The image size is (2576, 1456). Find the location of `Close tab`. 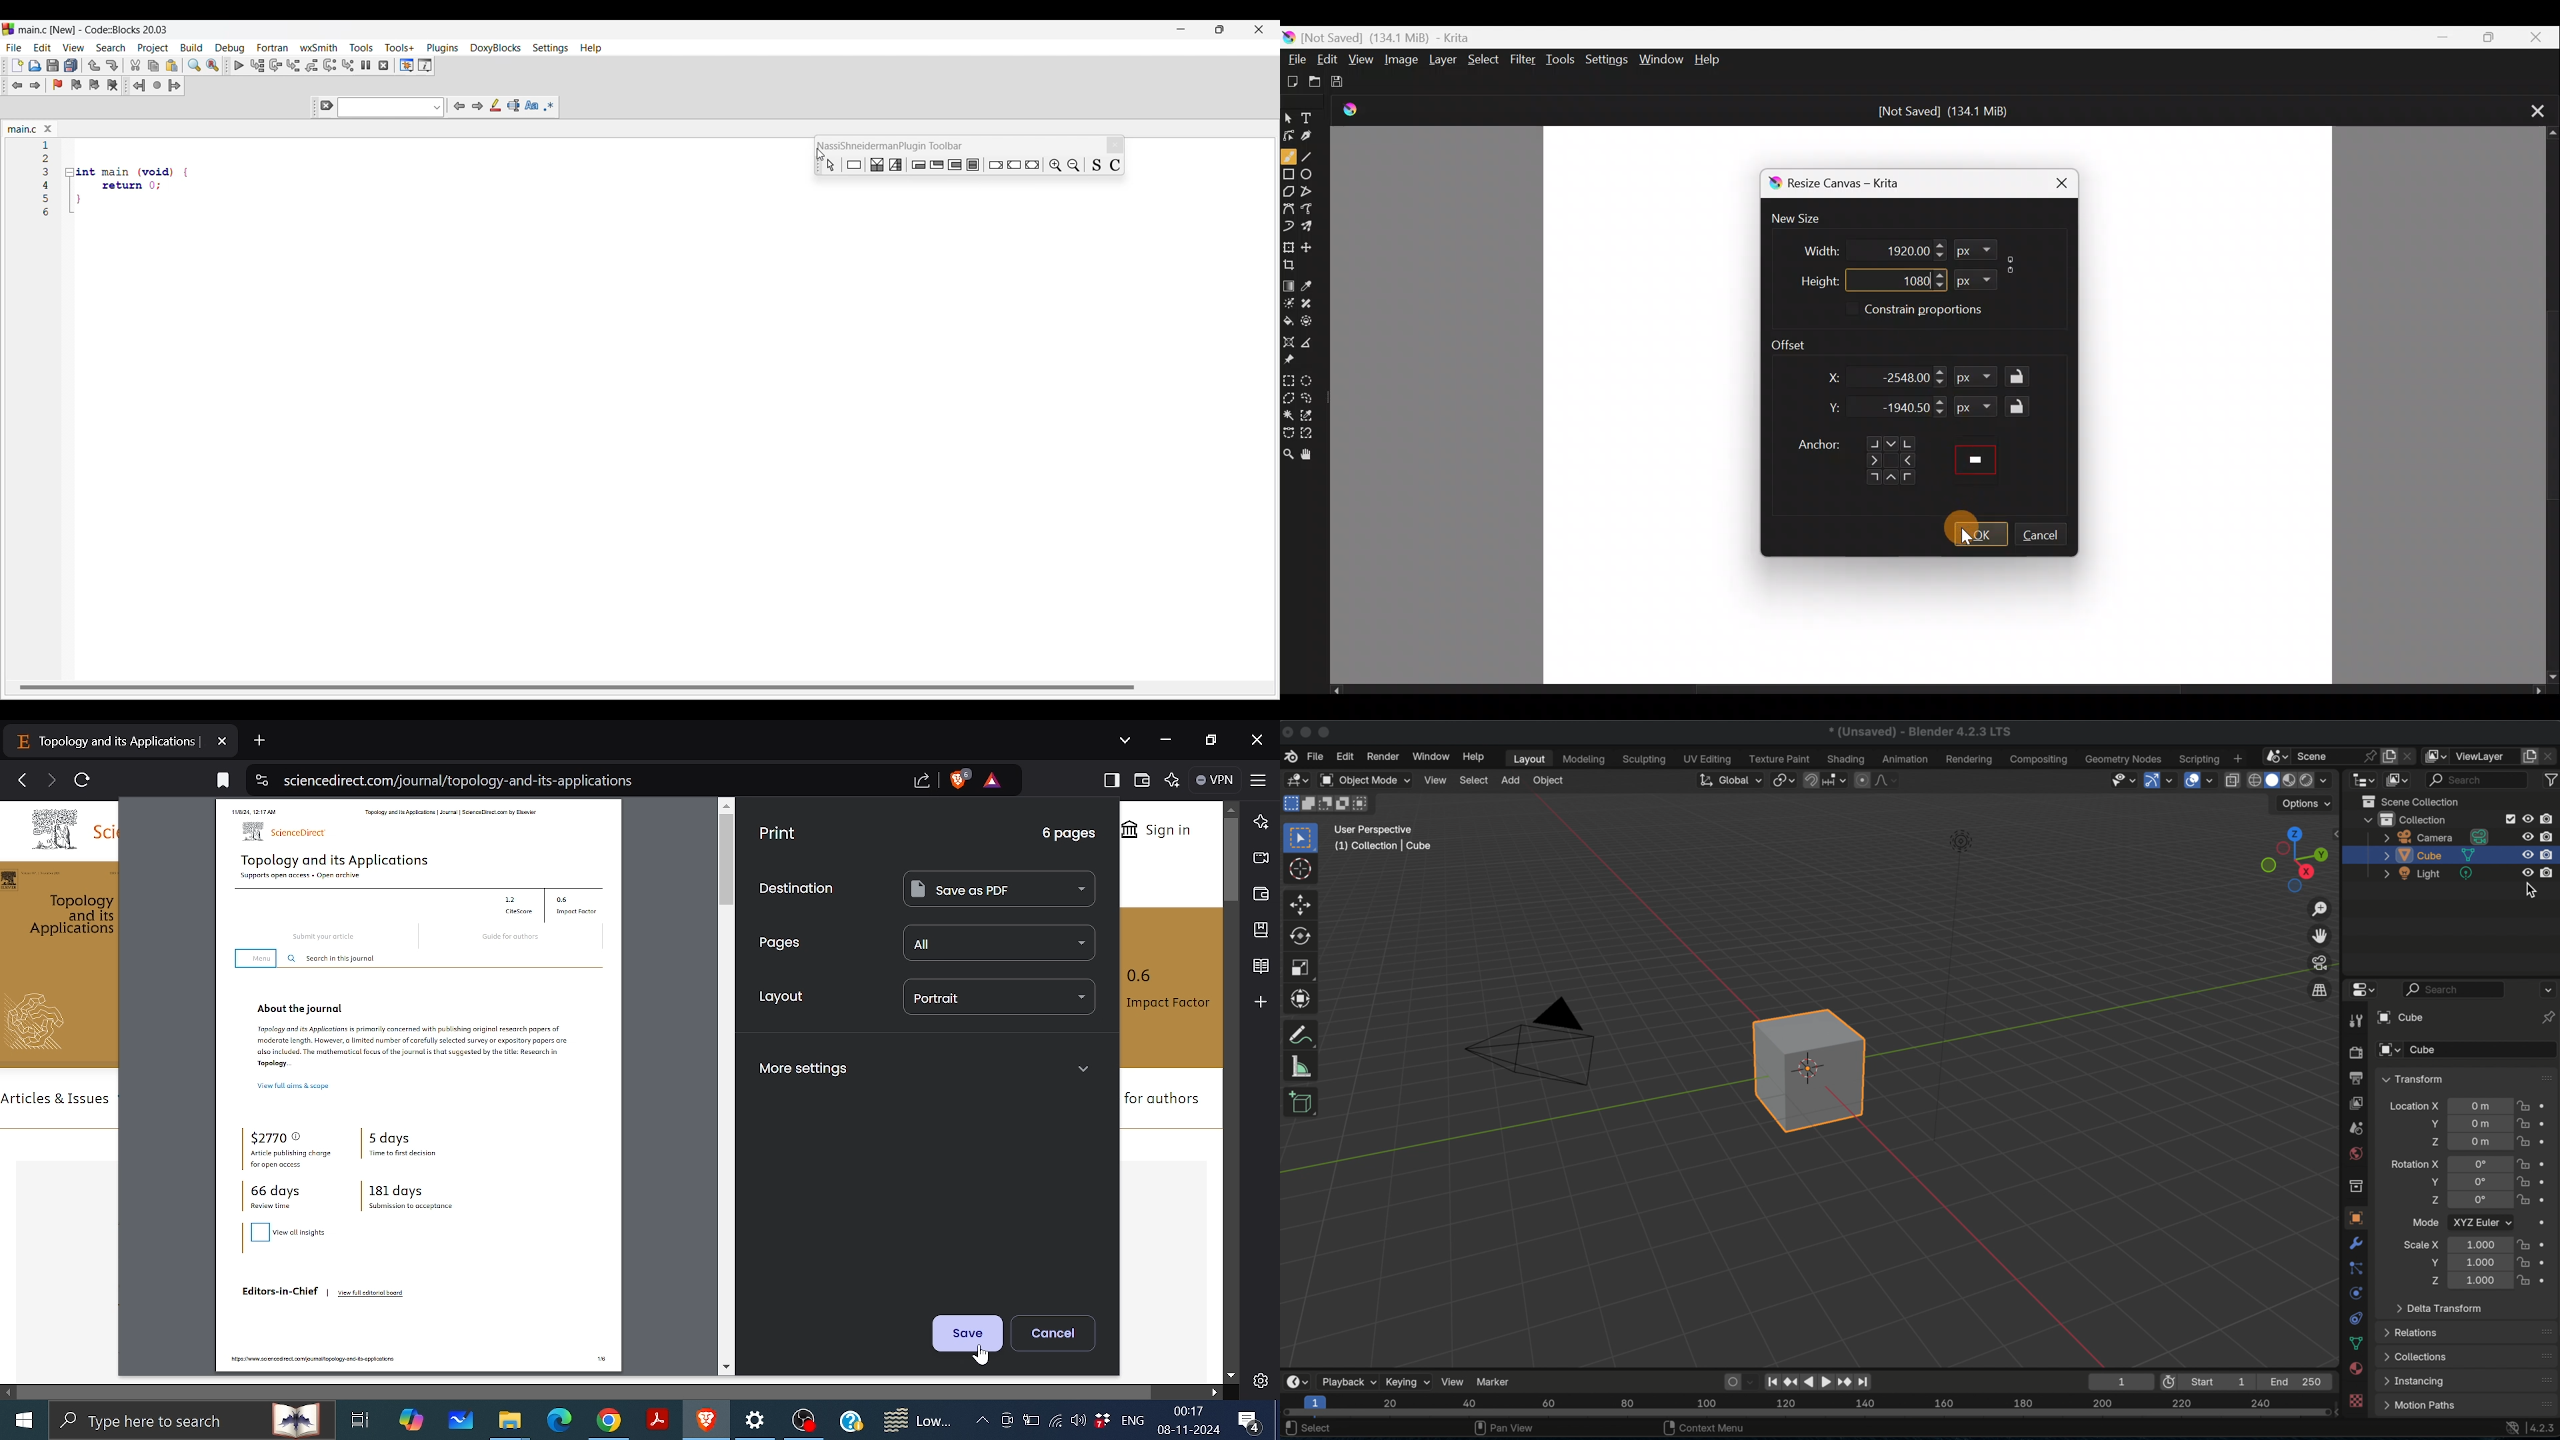

Close tab is located at coordinates (2532, 109).